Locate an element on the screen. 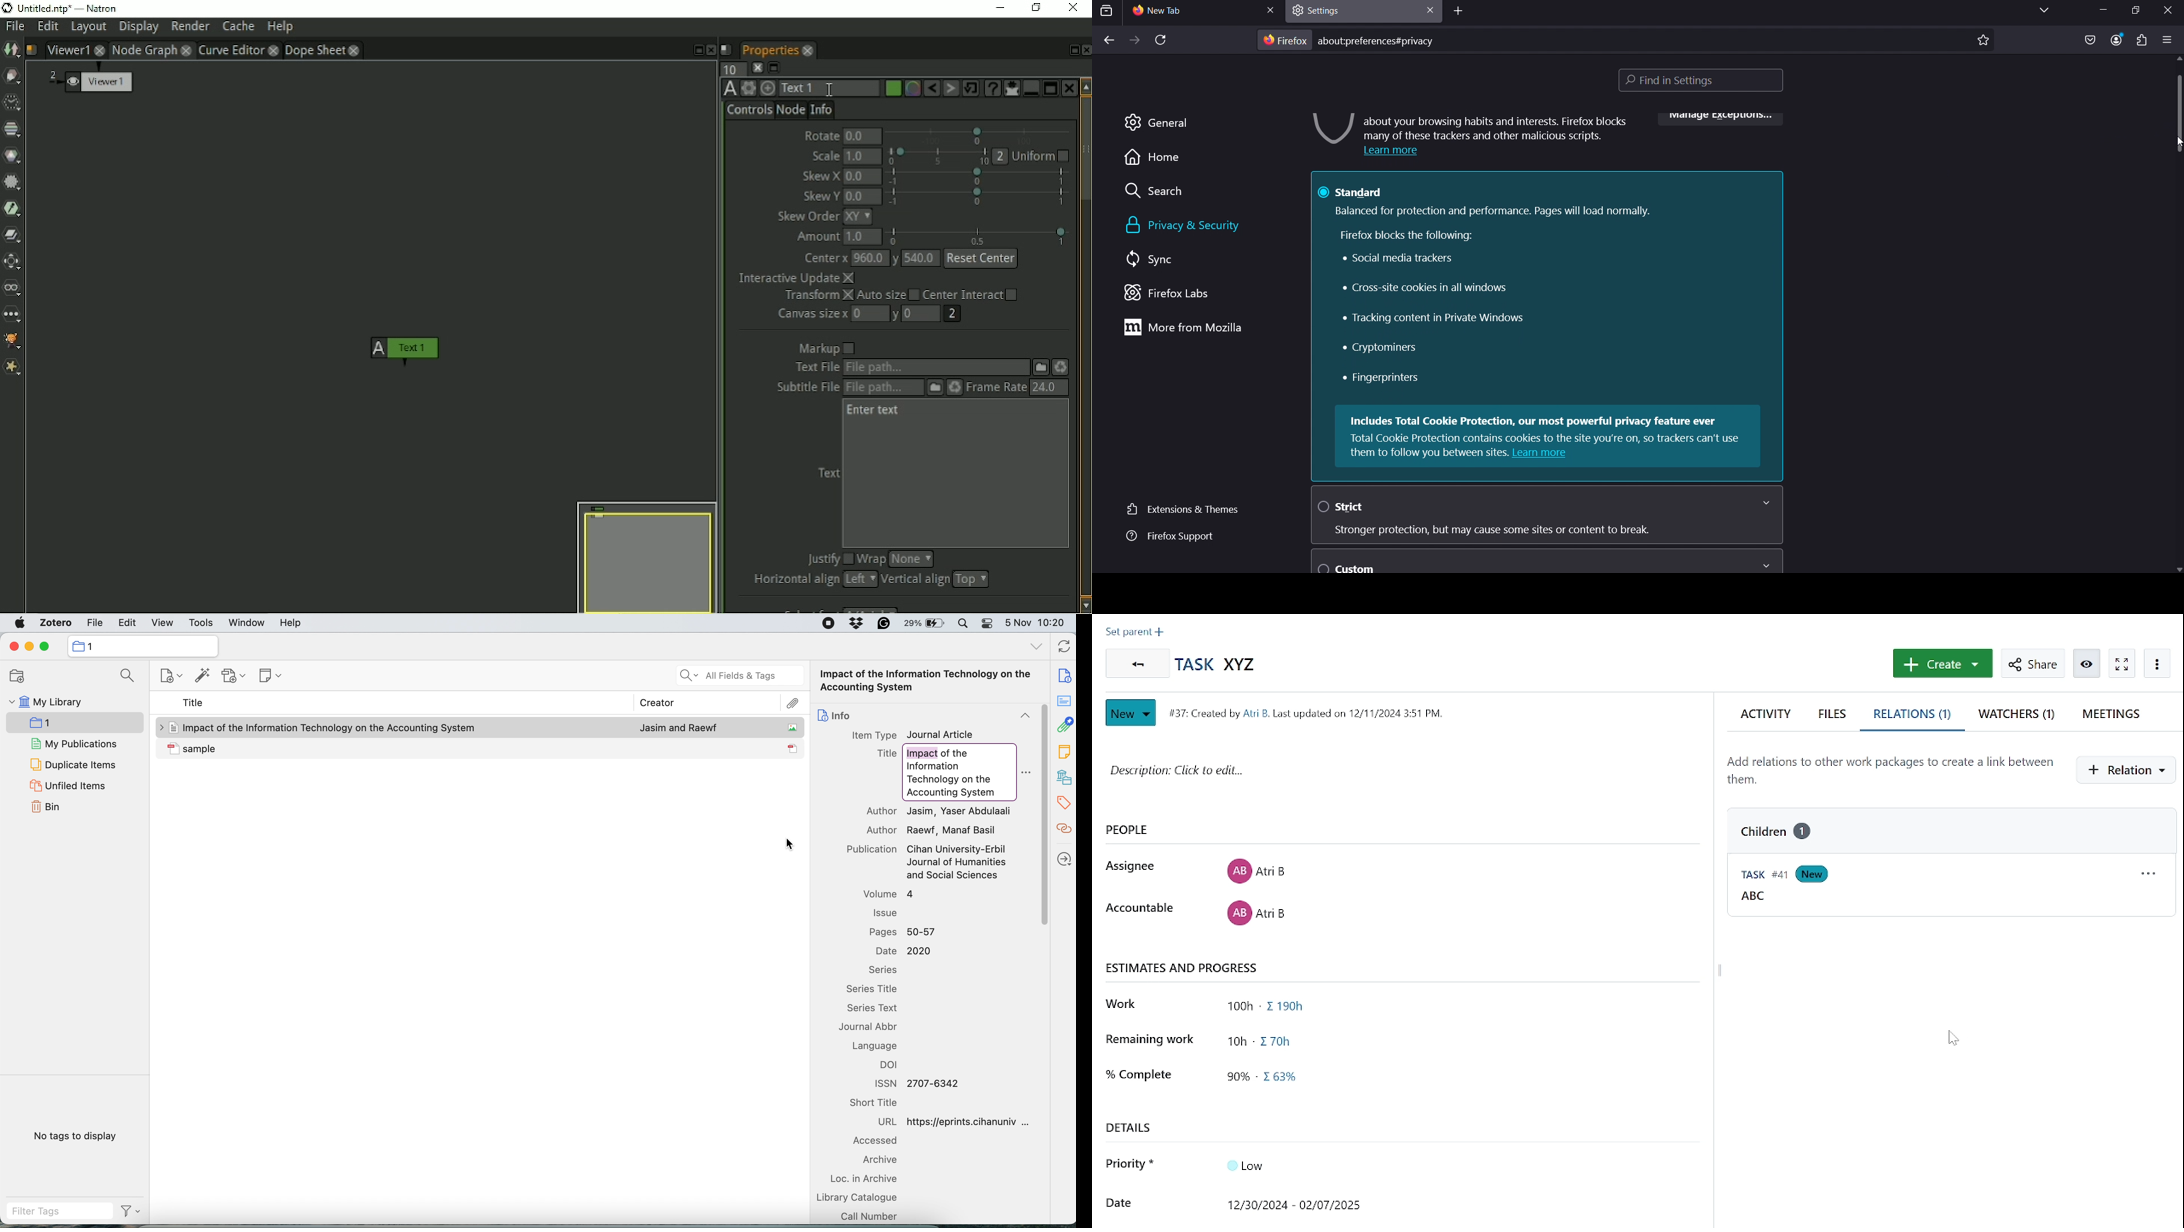  library catalogue is located at coordinates (868, 1197).